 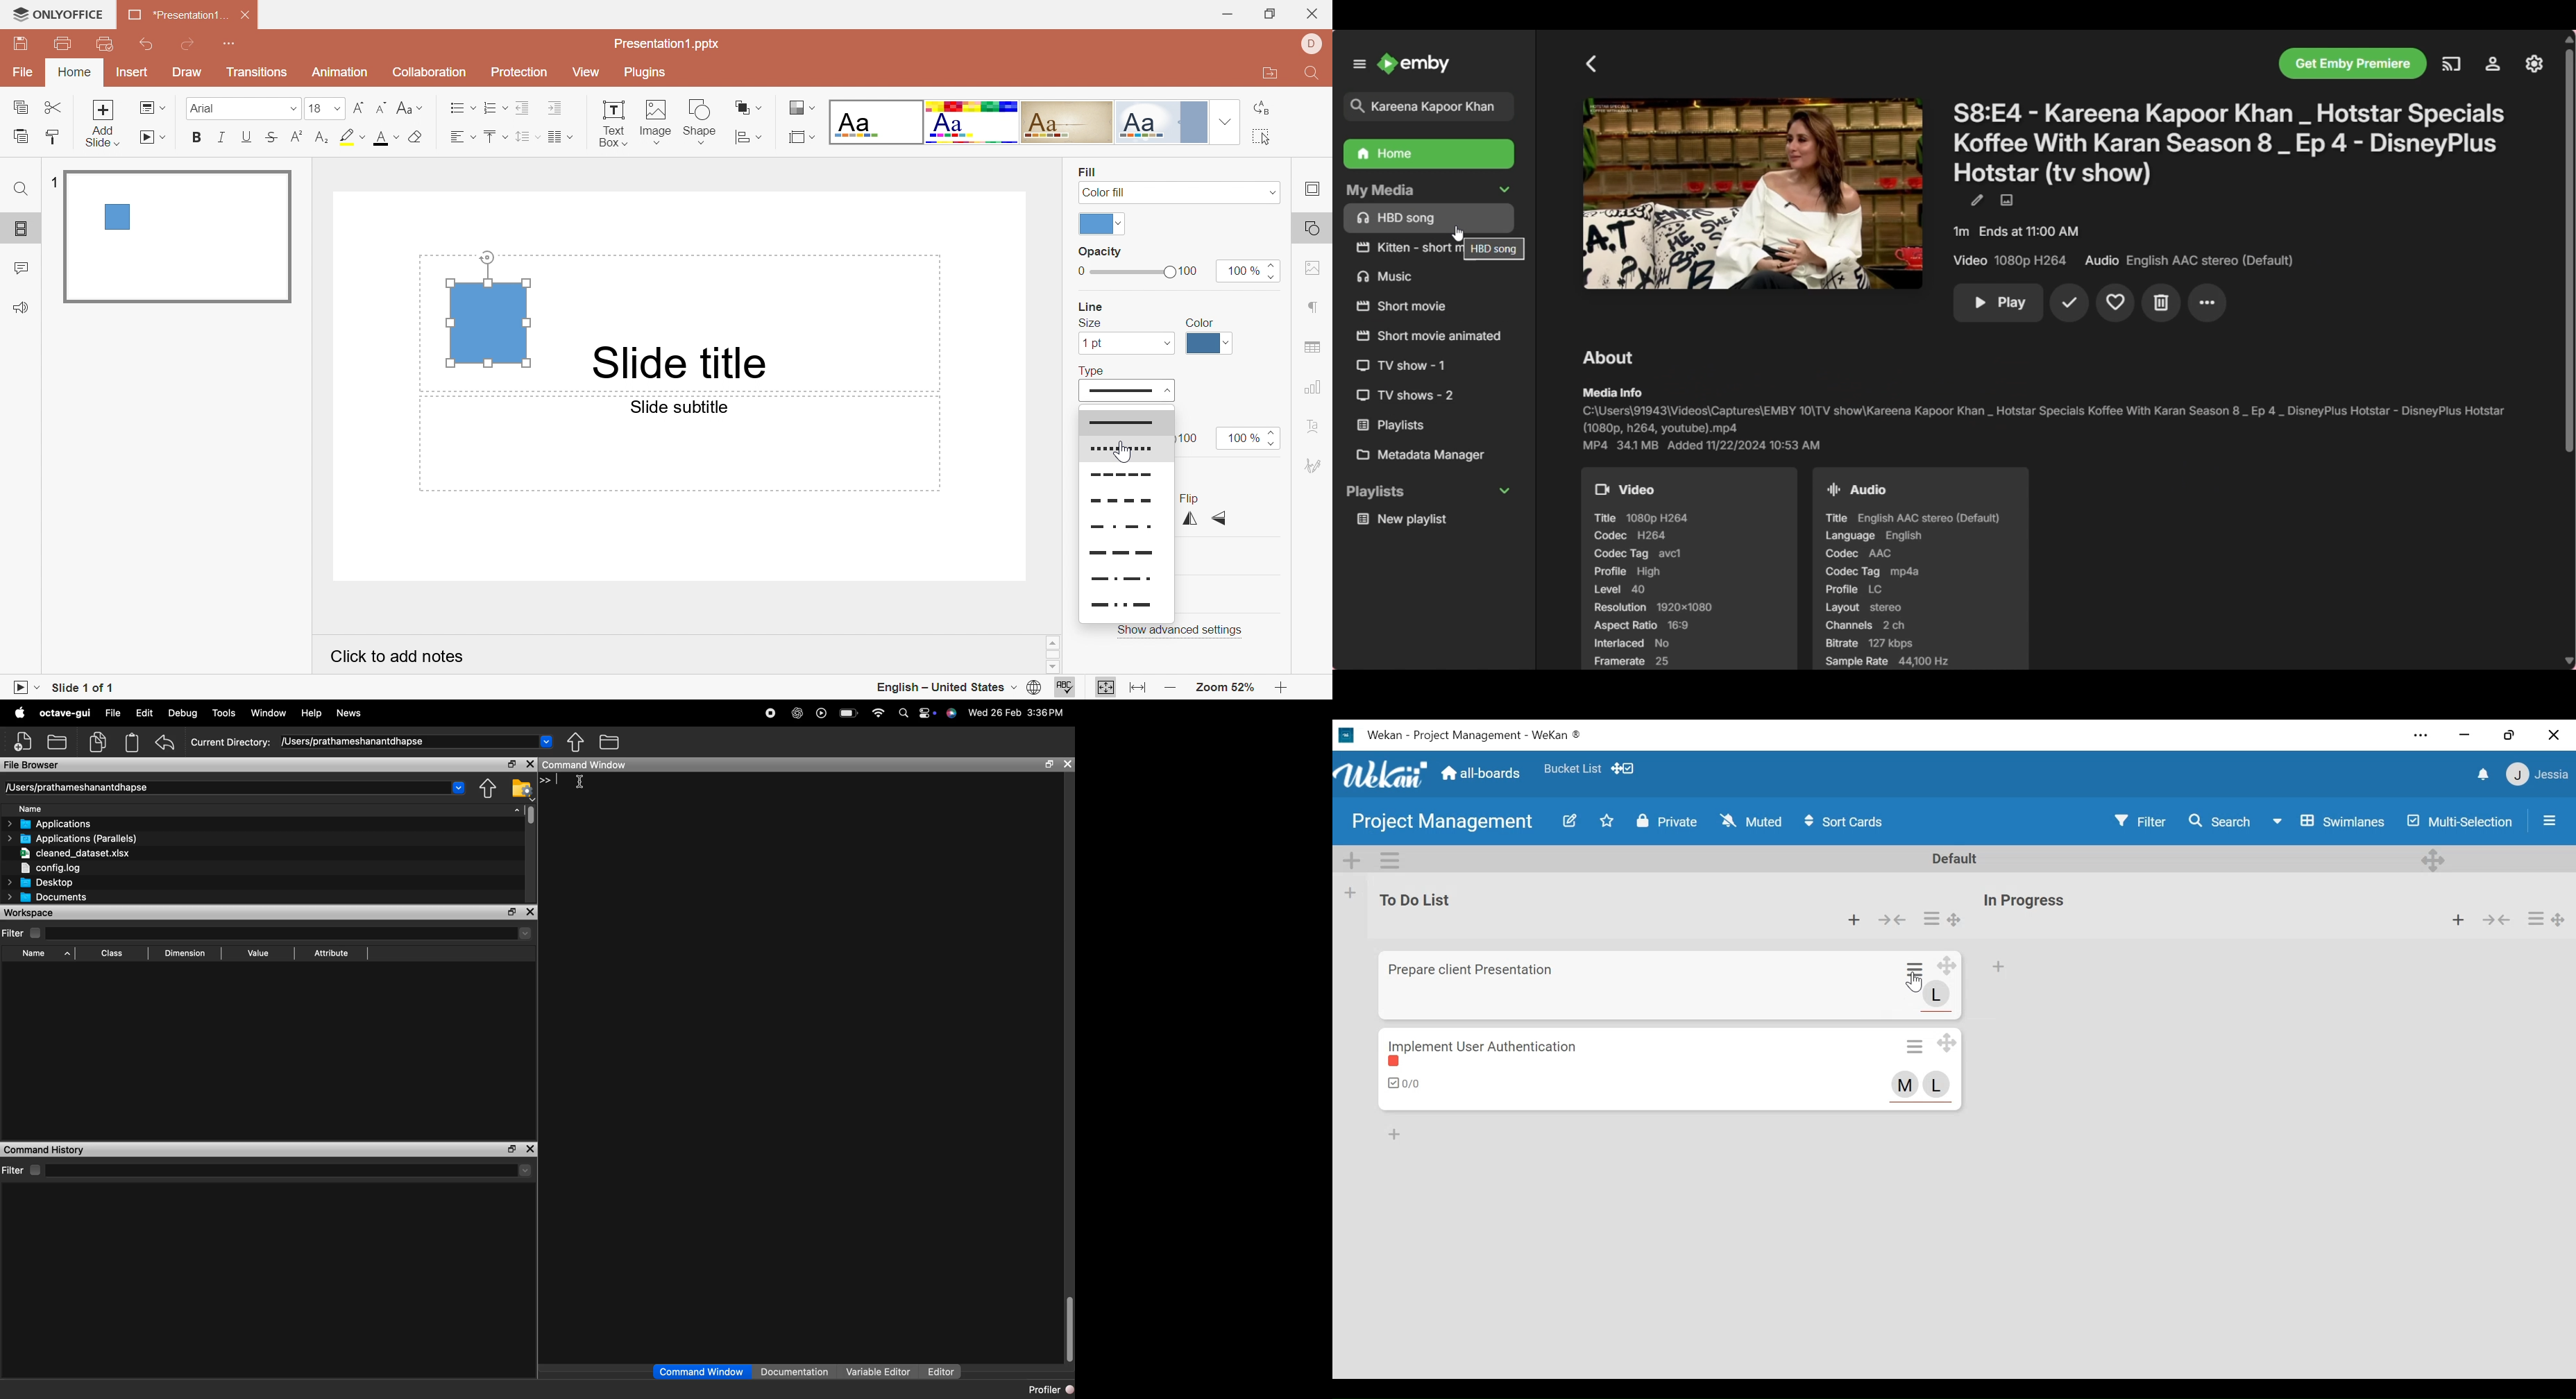 What do you see at coordinates (1127, 448) in the screenshot?
I see `line` at bounding box center [1127, 448].